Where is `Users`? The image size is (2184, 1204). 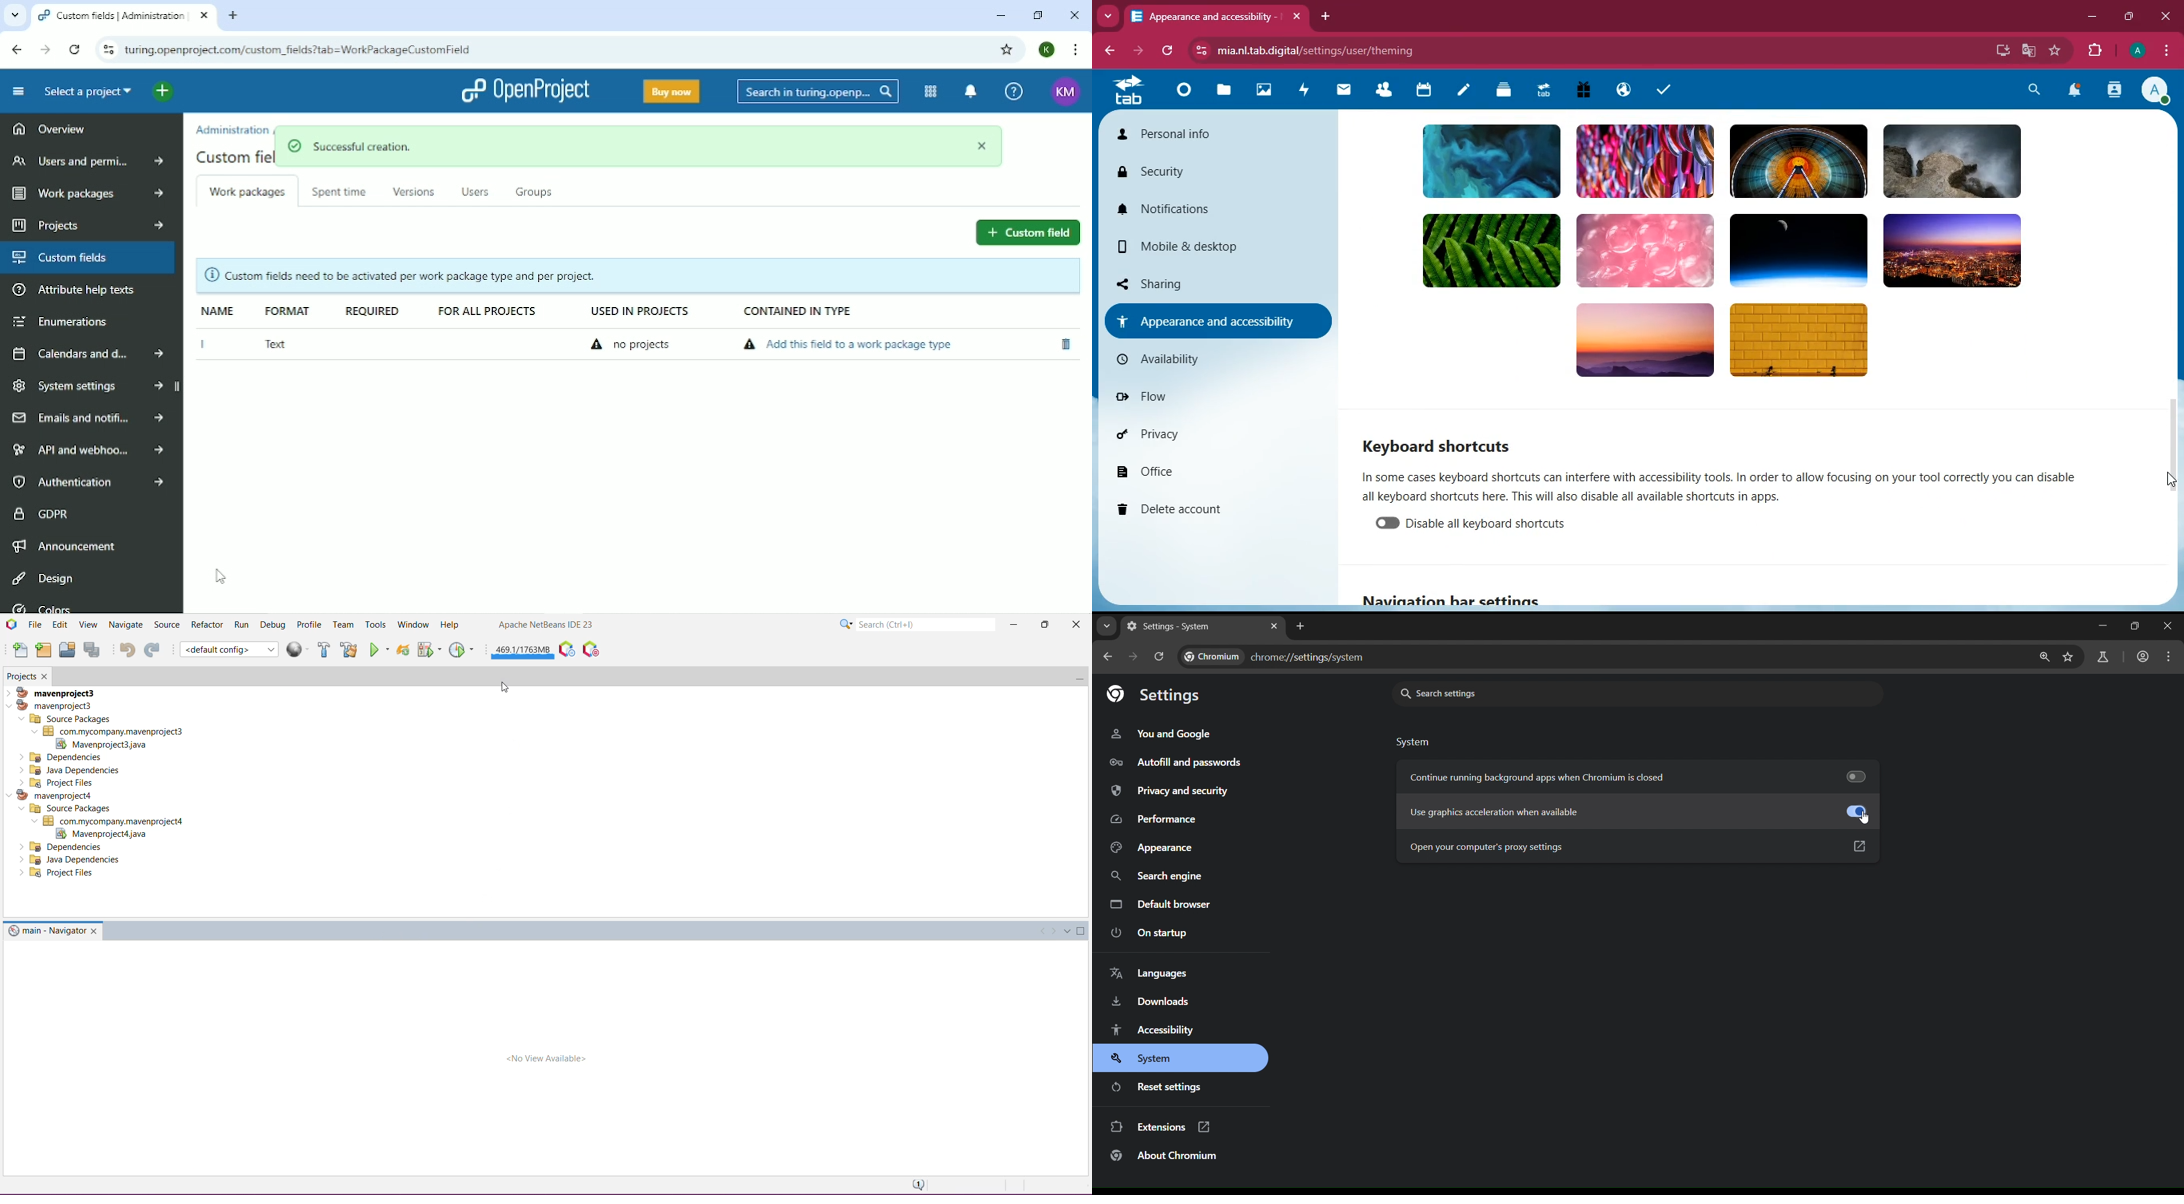 Users is located at coordinates (474, 190).